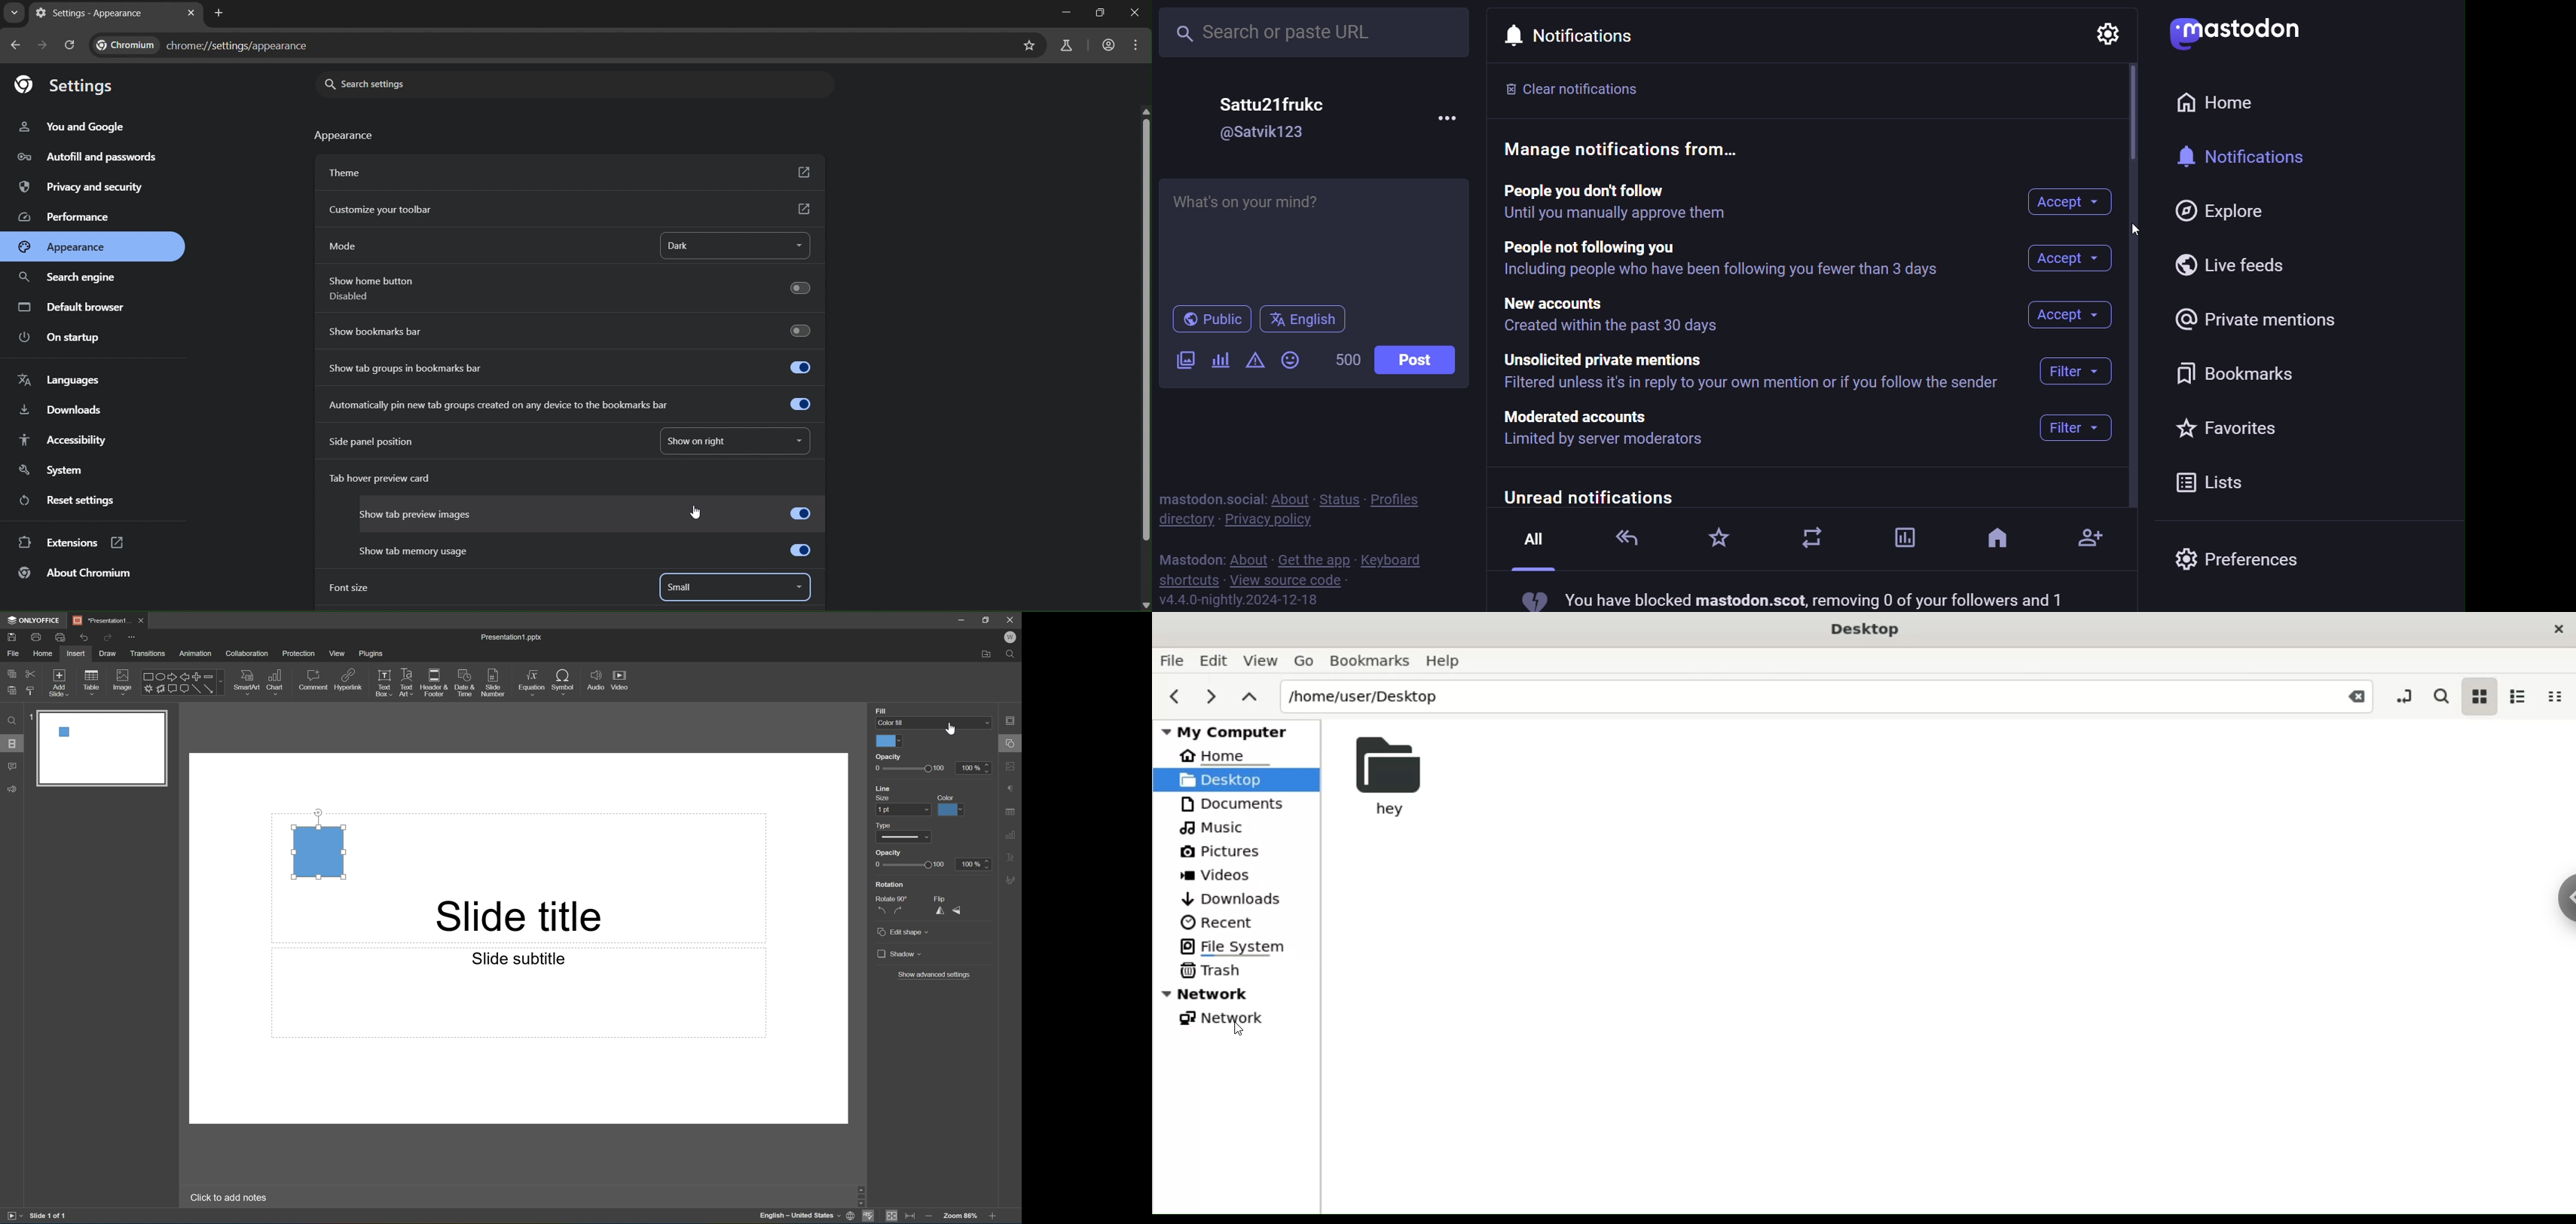 Image resolution: width=2576 pixels, height=1232 pixels. What do you see at coordinates (148, 654) in the screenshot?
I see `Transitions` at bounding box center [148, 654].